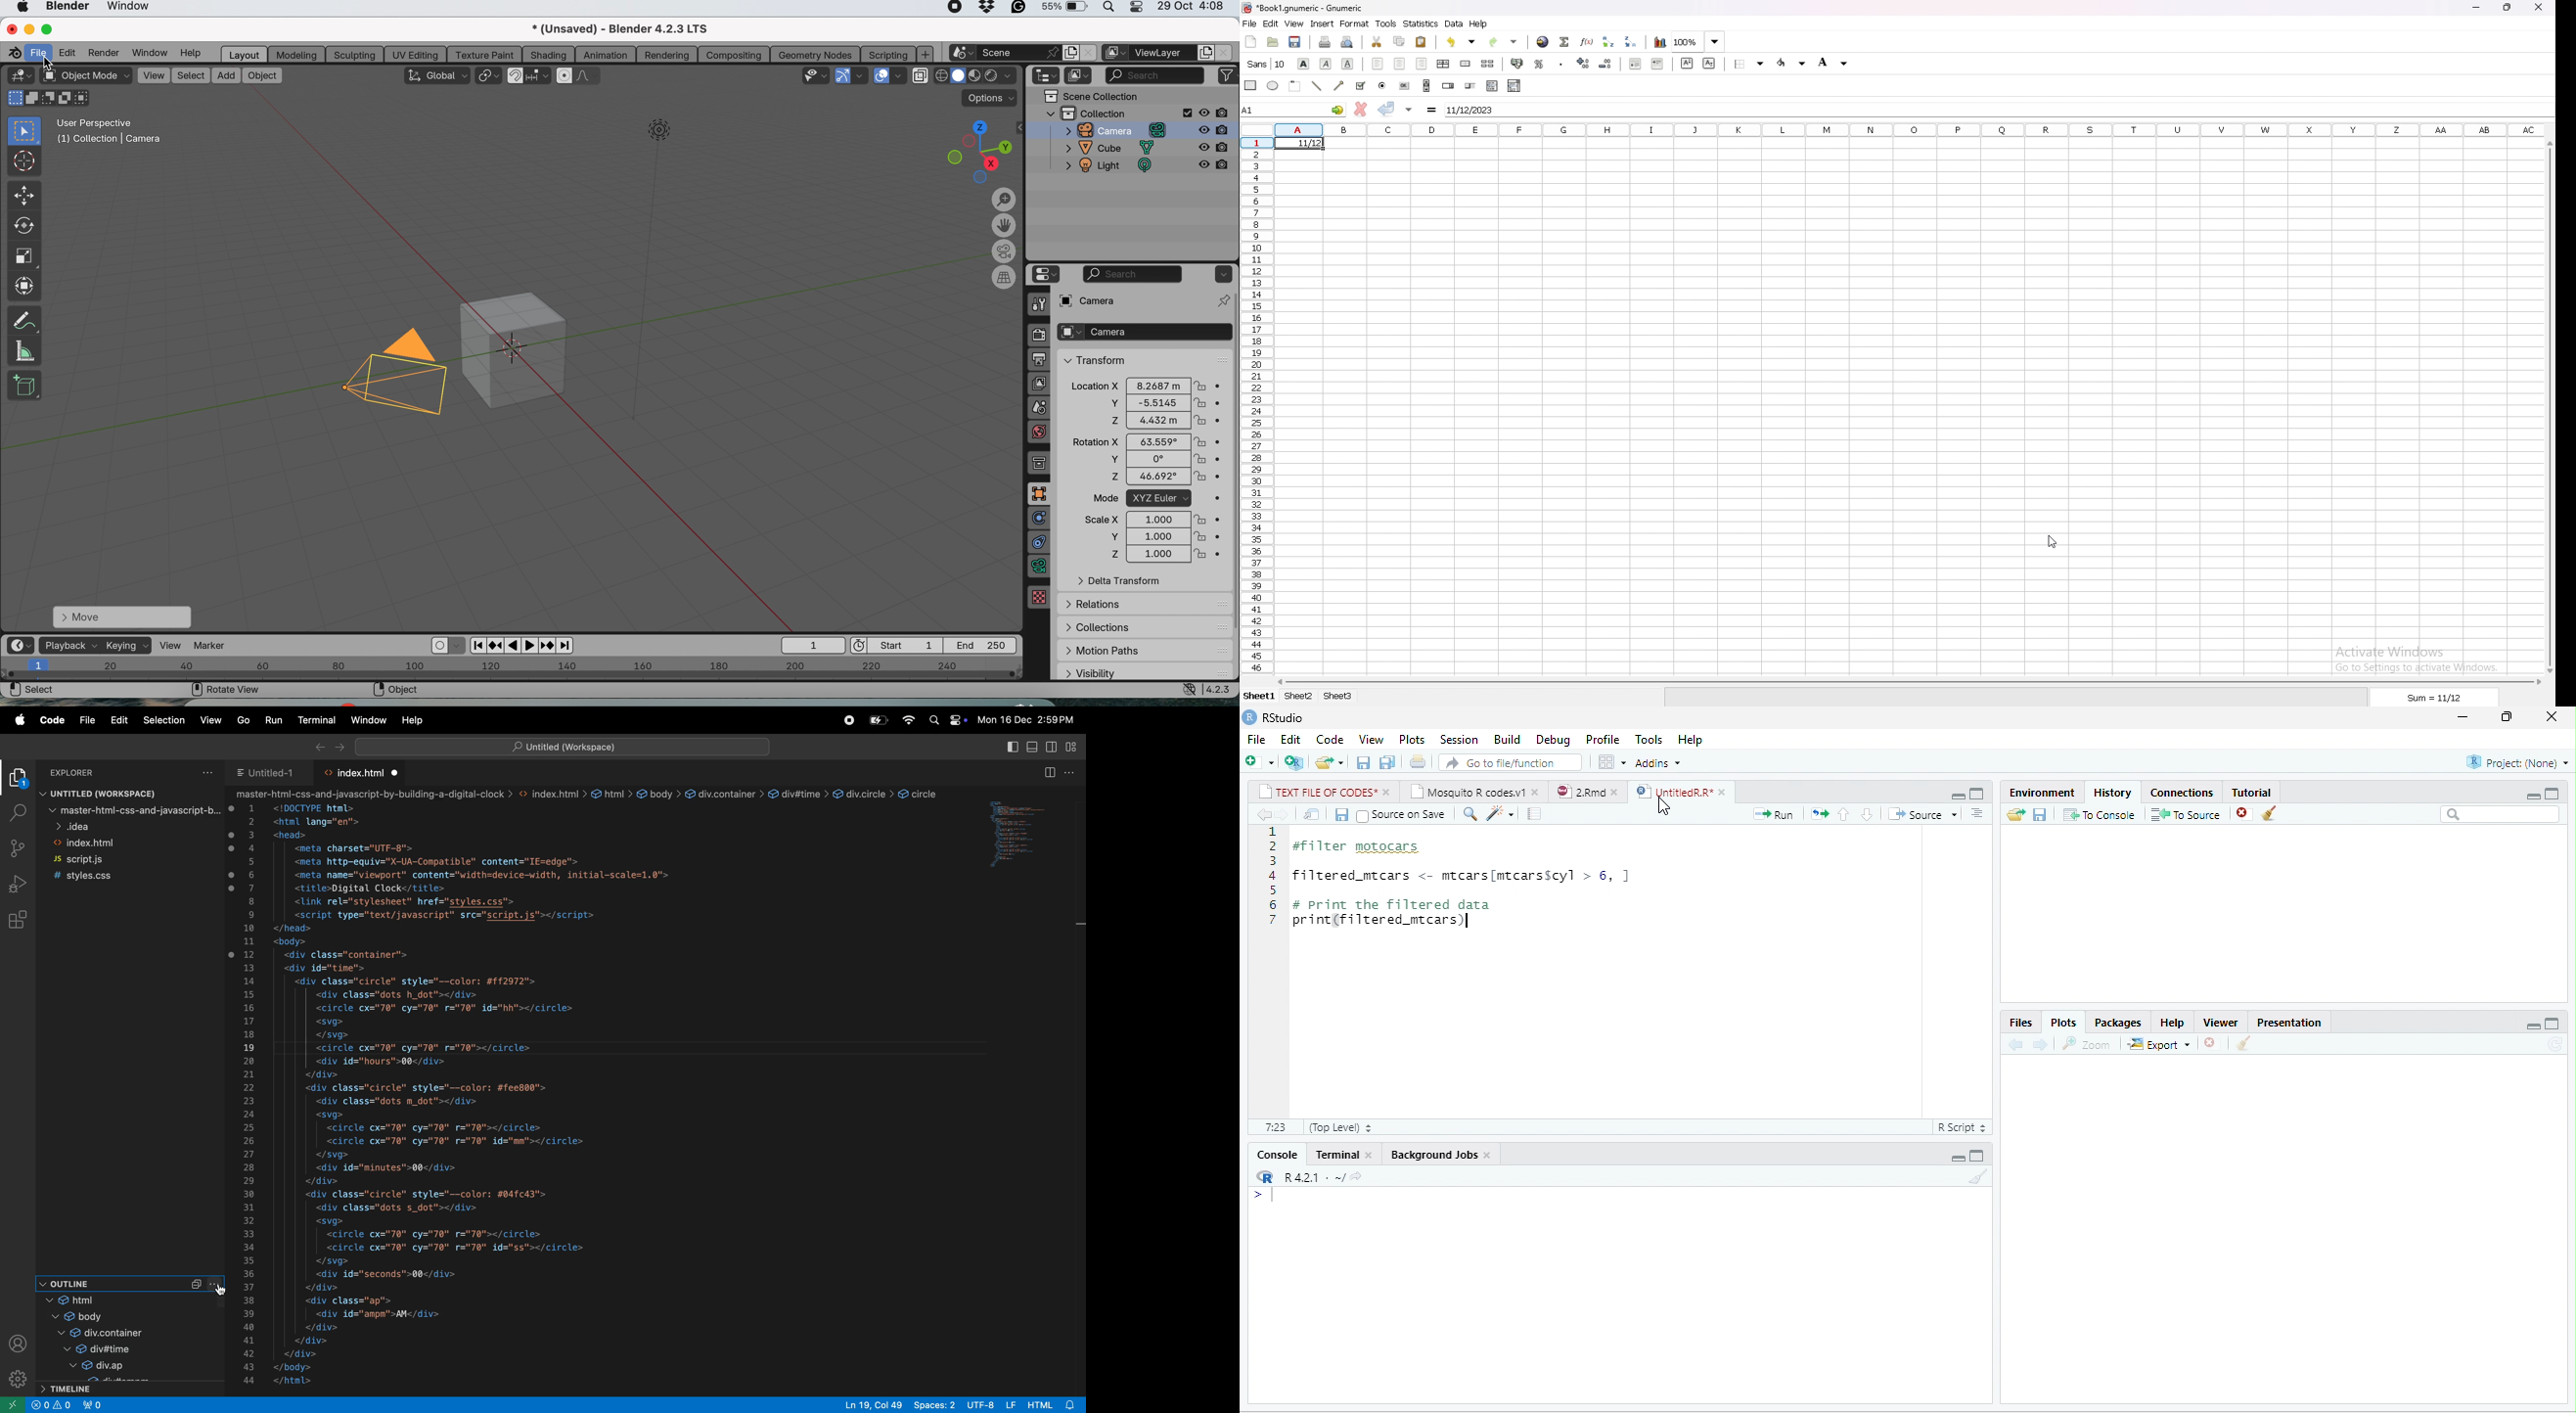 The height and width of the screenshot is (1428, 2576). I want to click on compile report, so click(1534, 813).